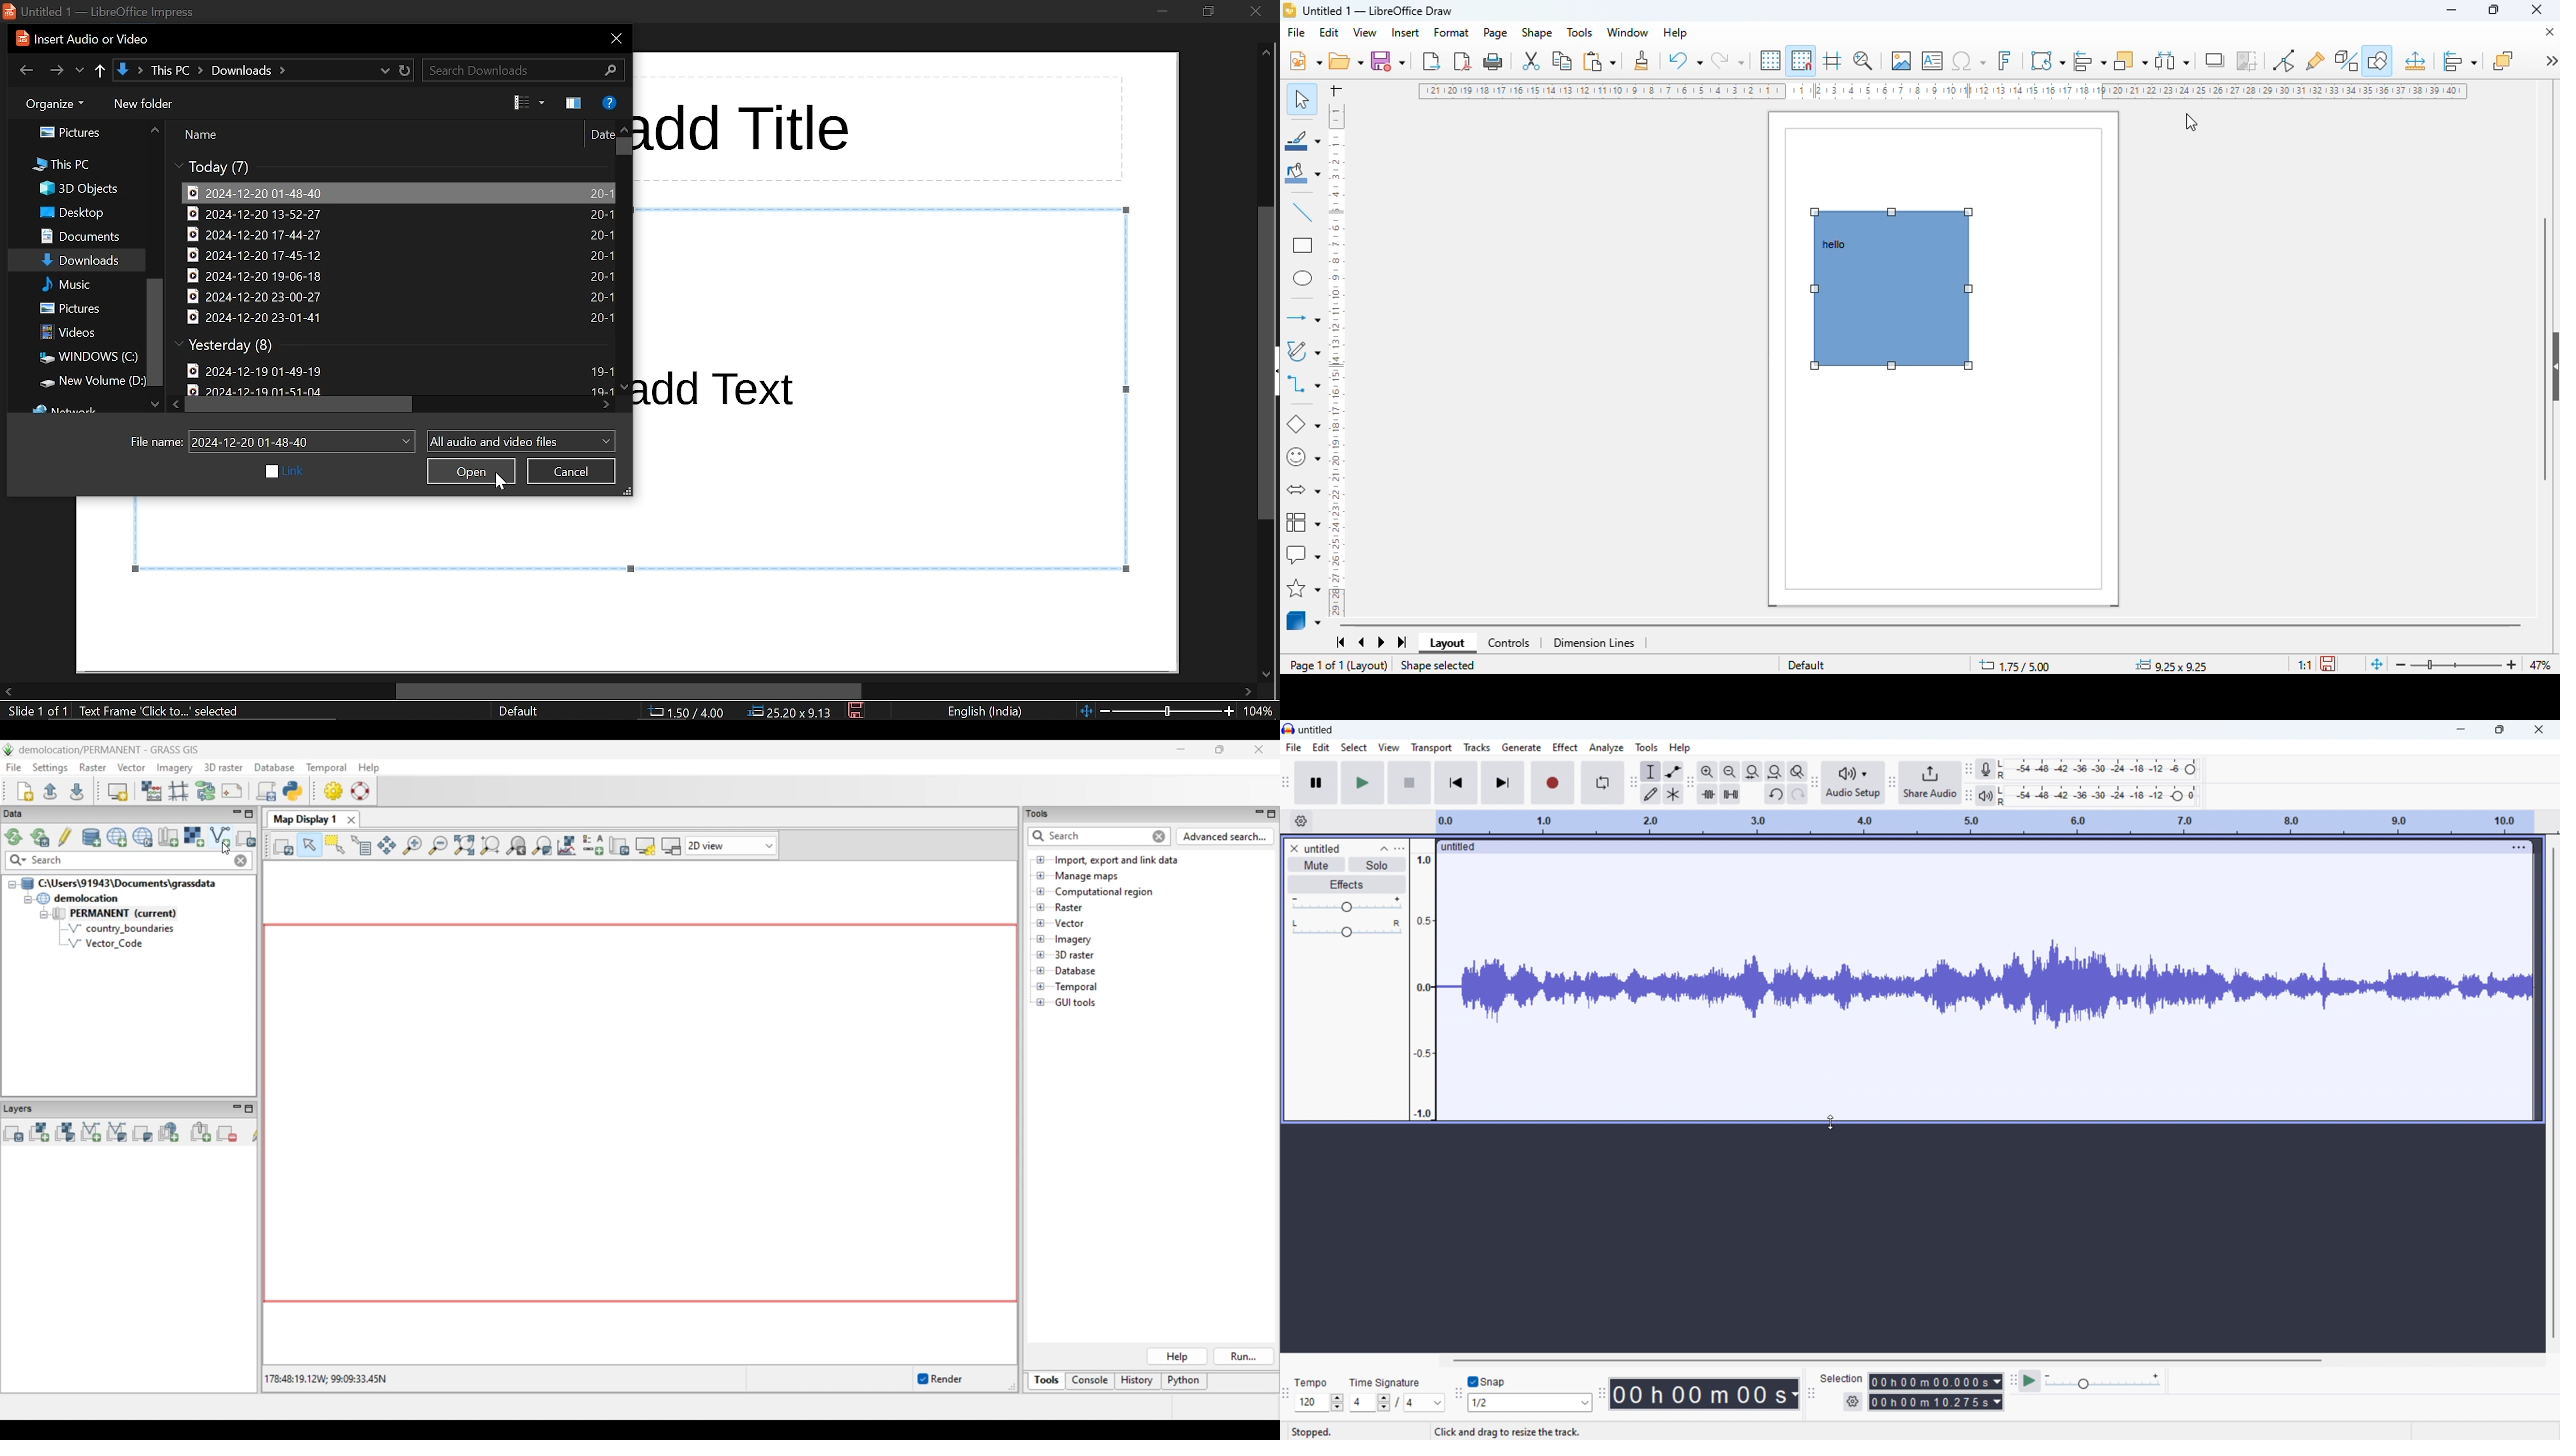 This screenshot has height=1456, width=2576. I want to click on Cursor, so click(500, 480).